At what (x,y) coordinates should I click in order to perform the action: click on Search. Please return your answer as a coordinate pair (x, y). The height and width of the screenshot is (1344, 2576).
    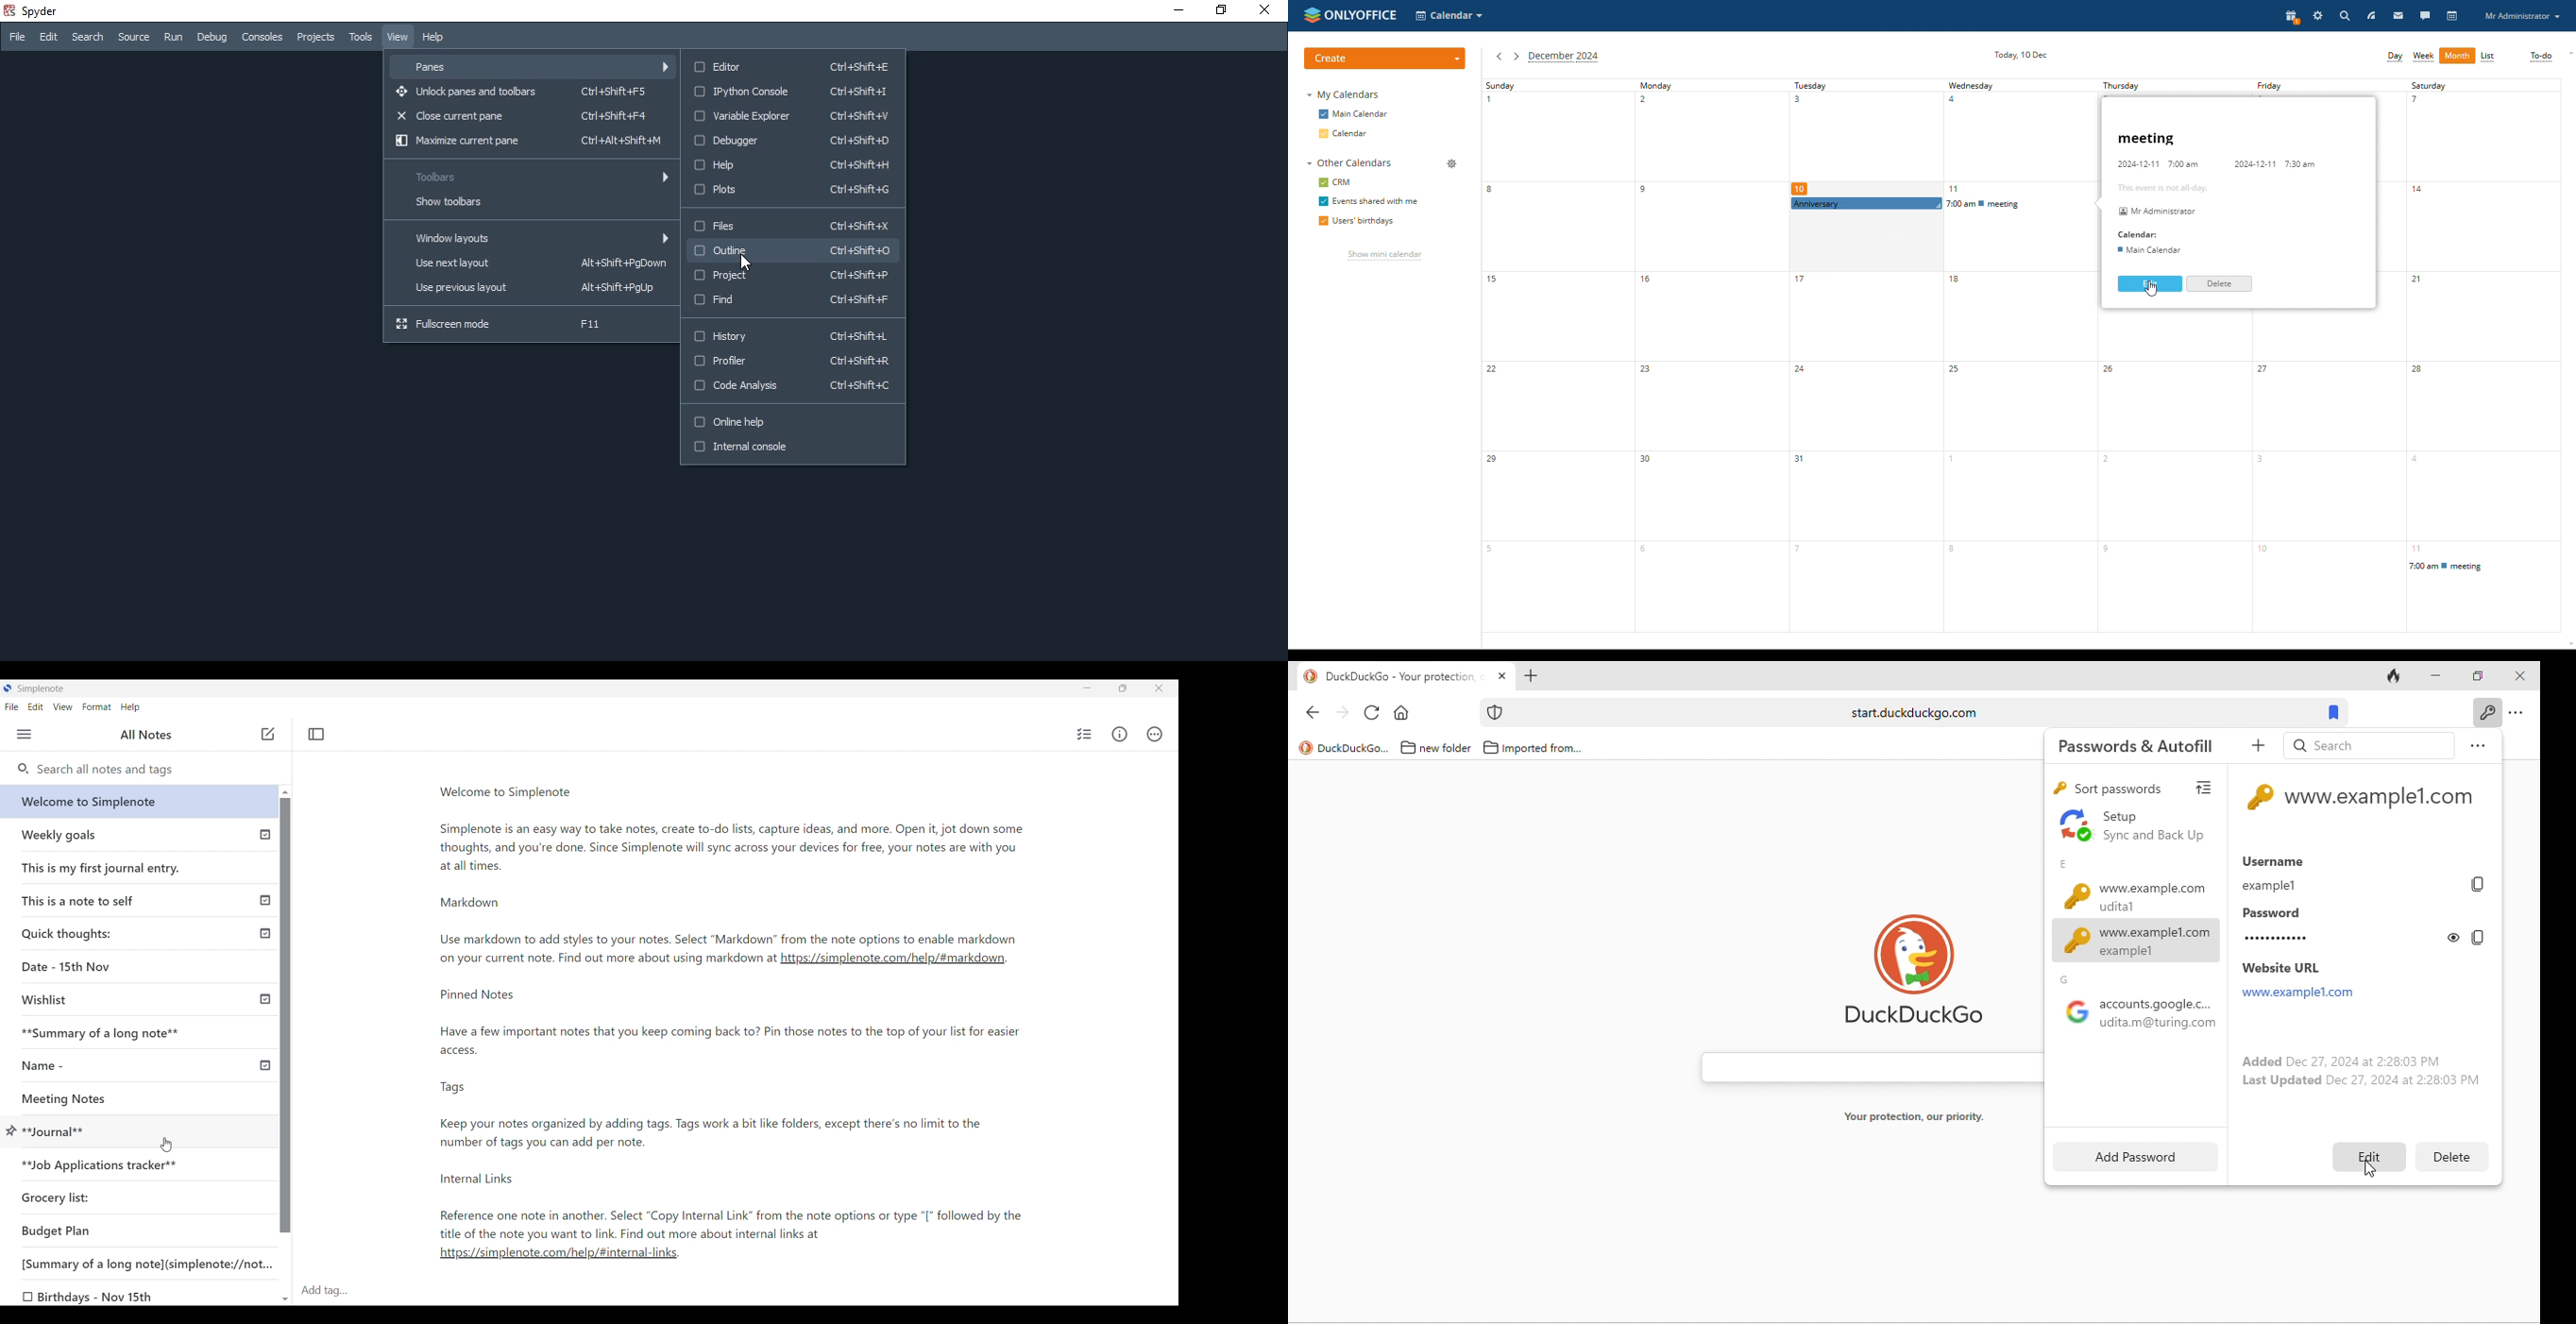
    Looking at the image, I should click on (87, 38).